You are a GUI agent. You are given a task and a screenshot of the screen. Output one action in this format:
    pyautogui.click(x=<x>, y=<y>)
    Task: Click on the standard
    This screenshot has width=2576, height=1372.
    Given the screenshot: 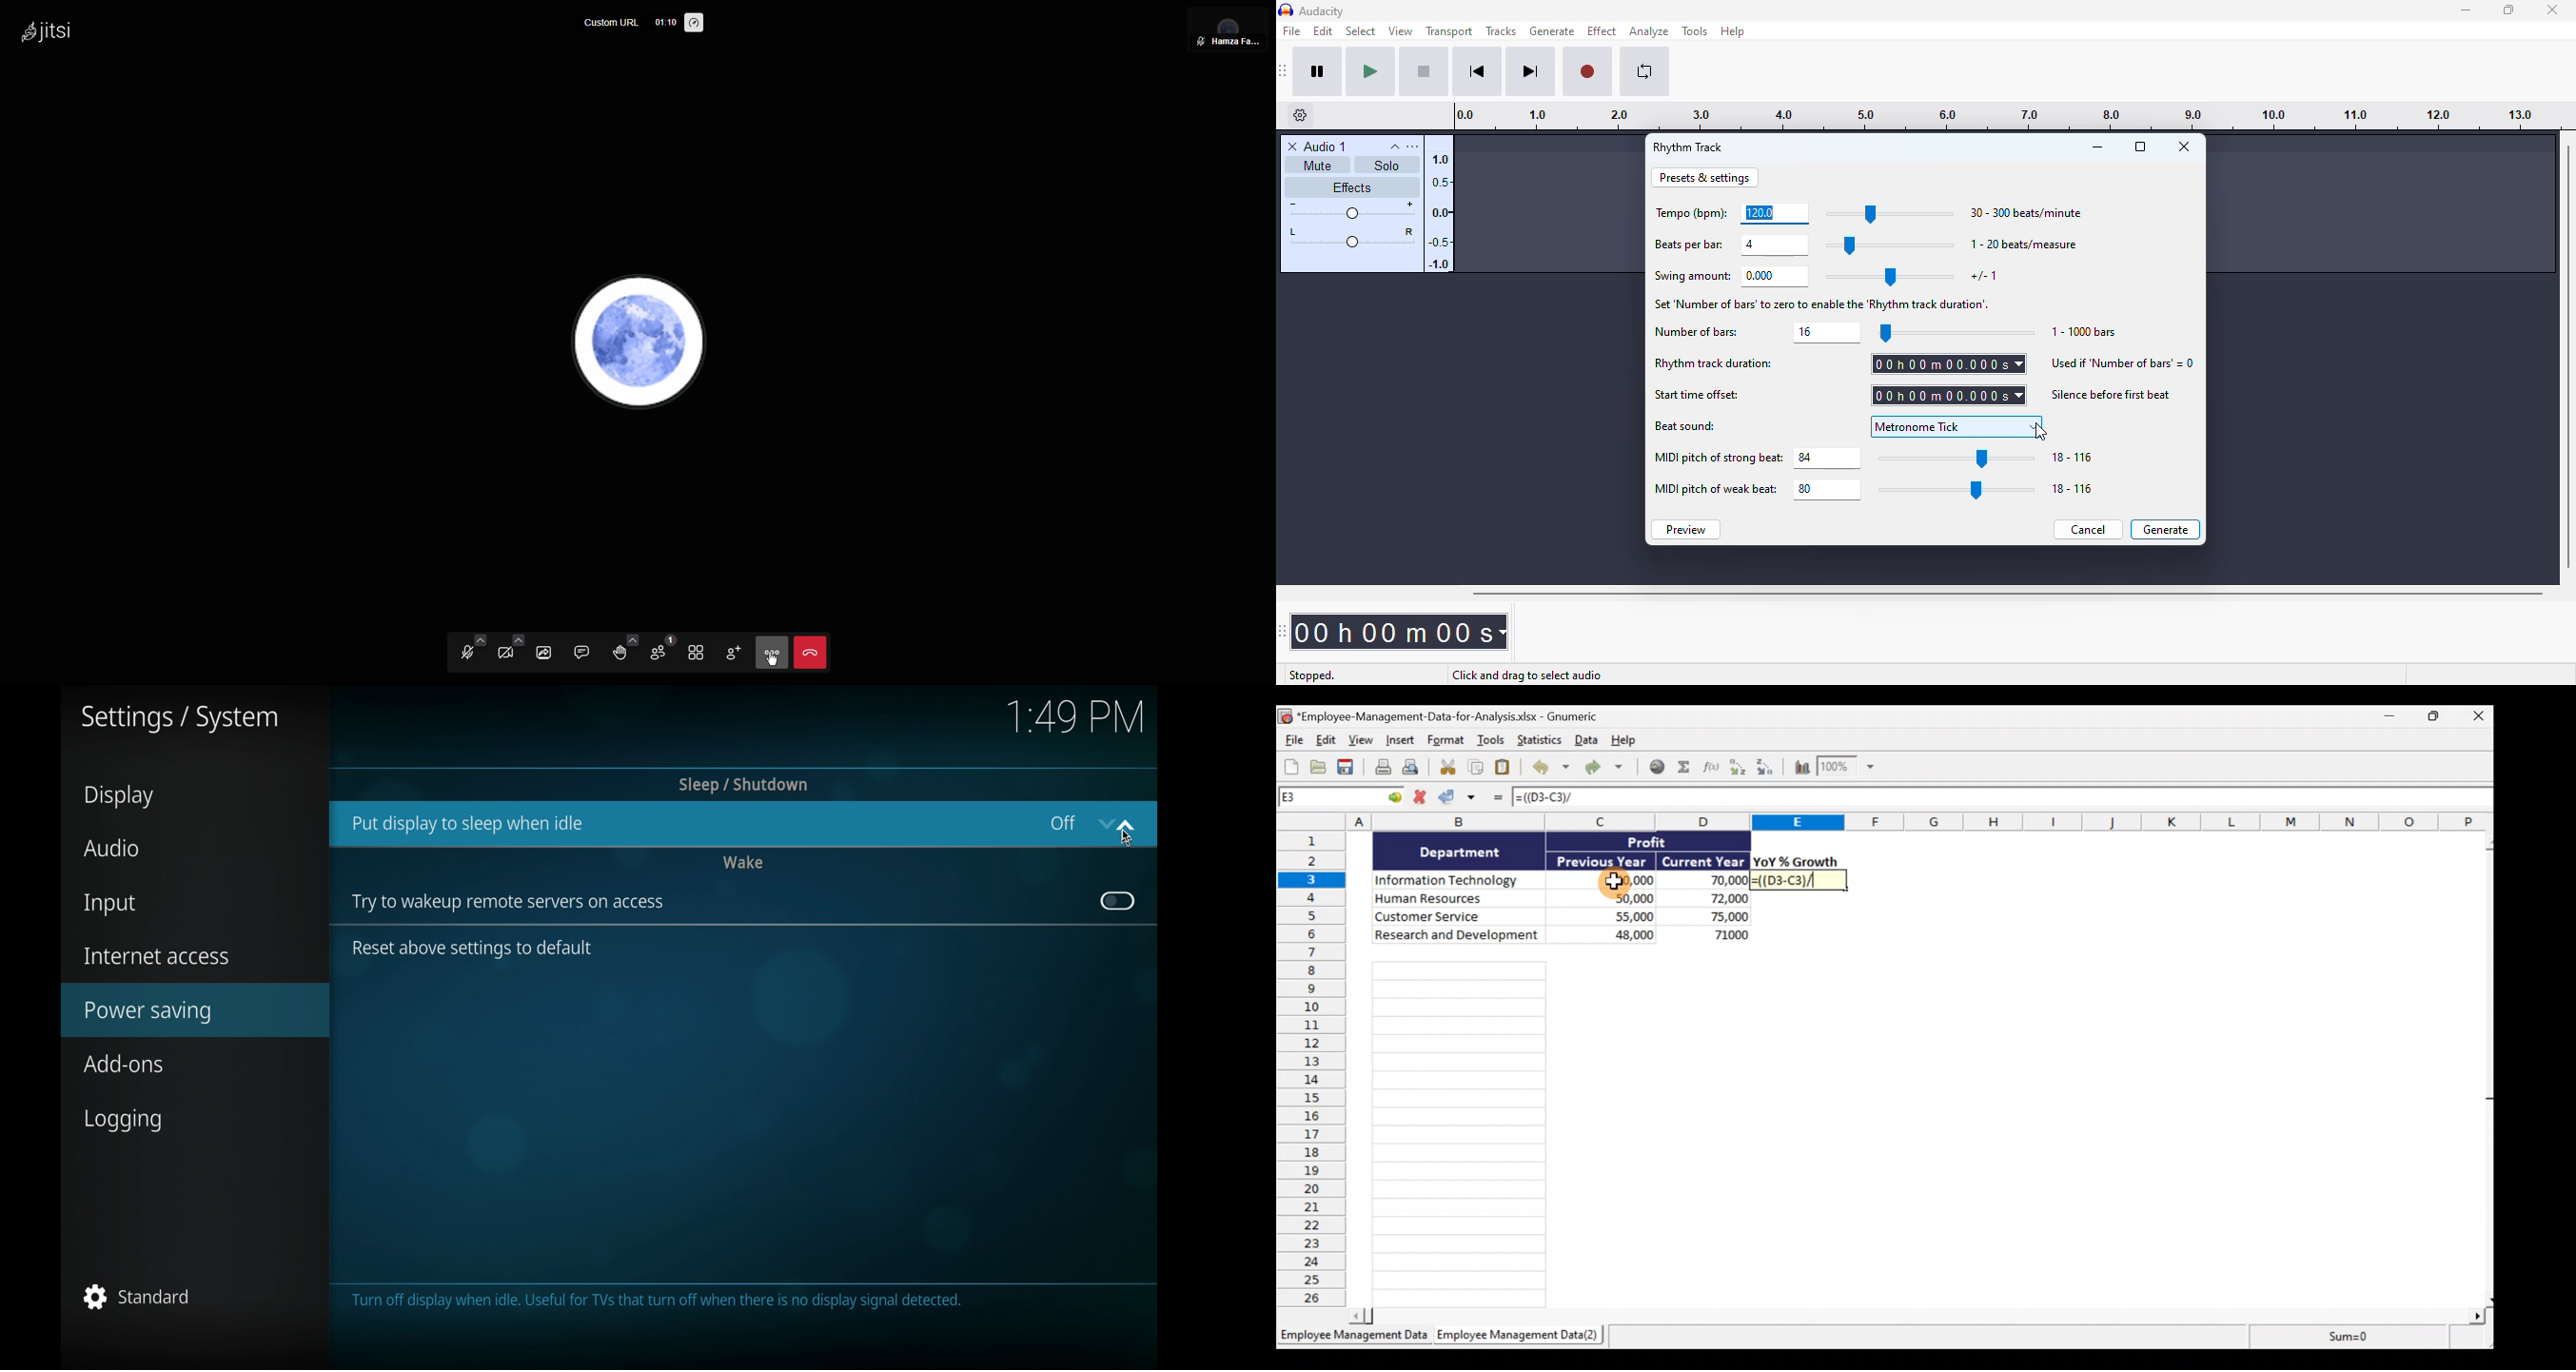 What is the action you would take?
    pyautogui.click(x=136, y=1296)
    